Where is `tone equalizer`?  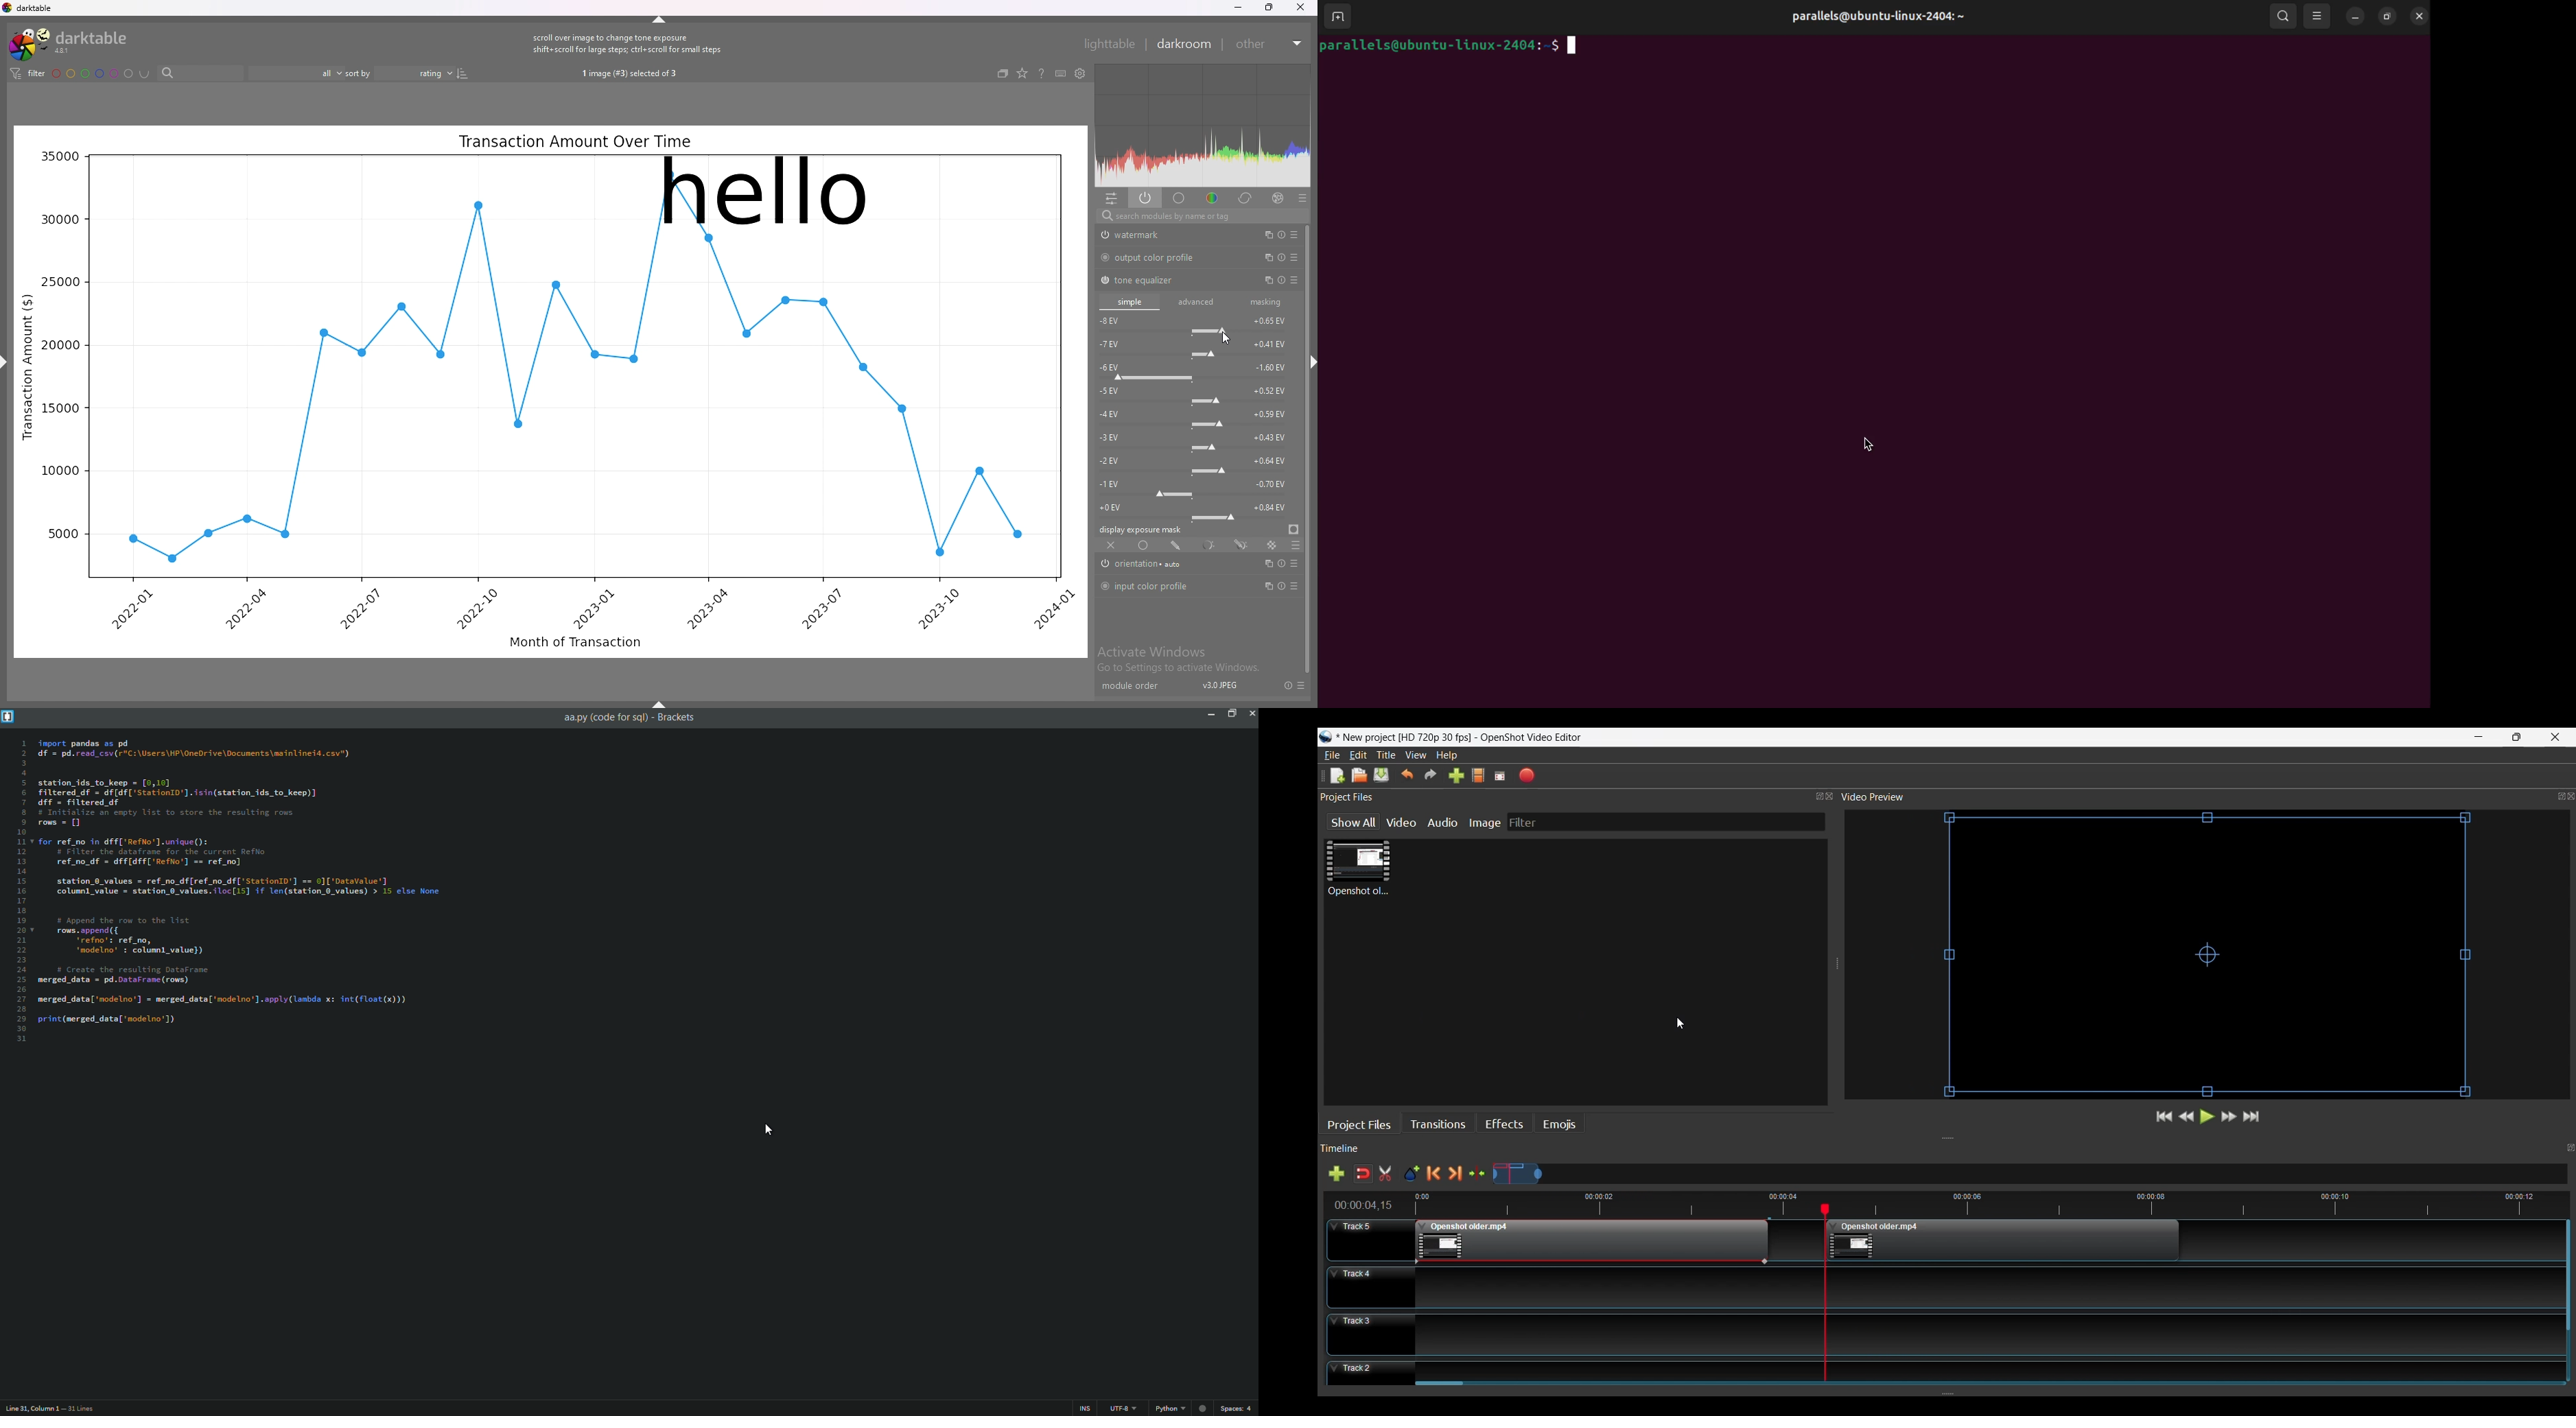
tone equalizer is located at coordinates (1147, 281).